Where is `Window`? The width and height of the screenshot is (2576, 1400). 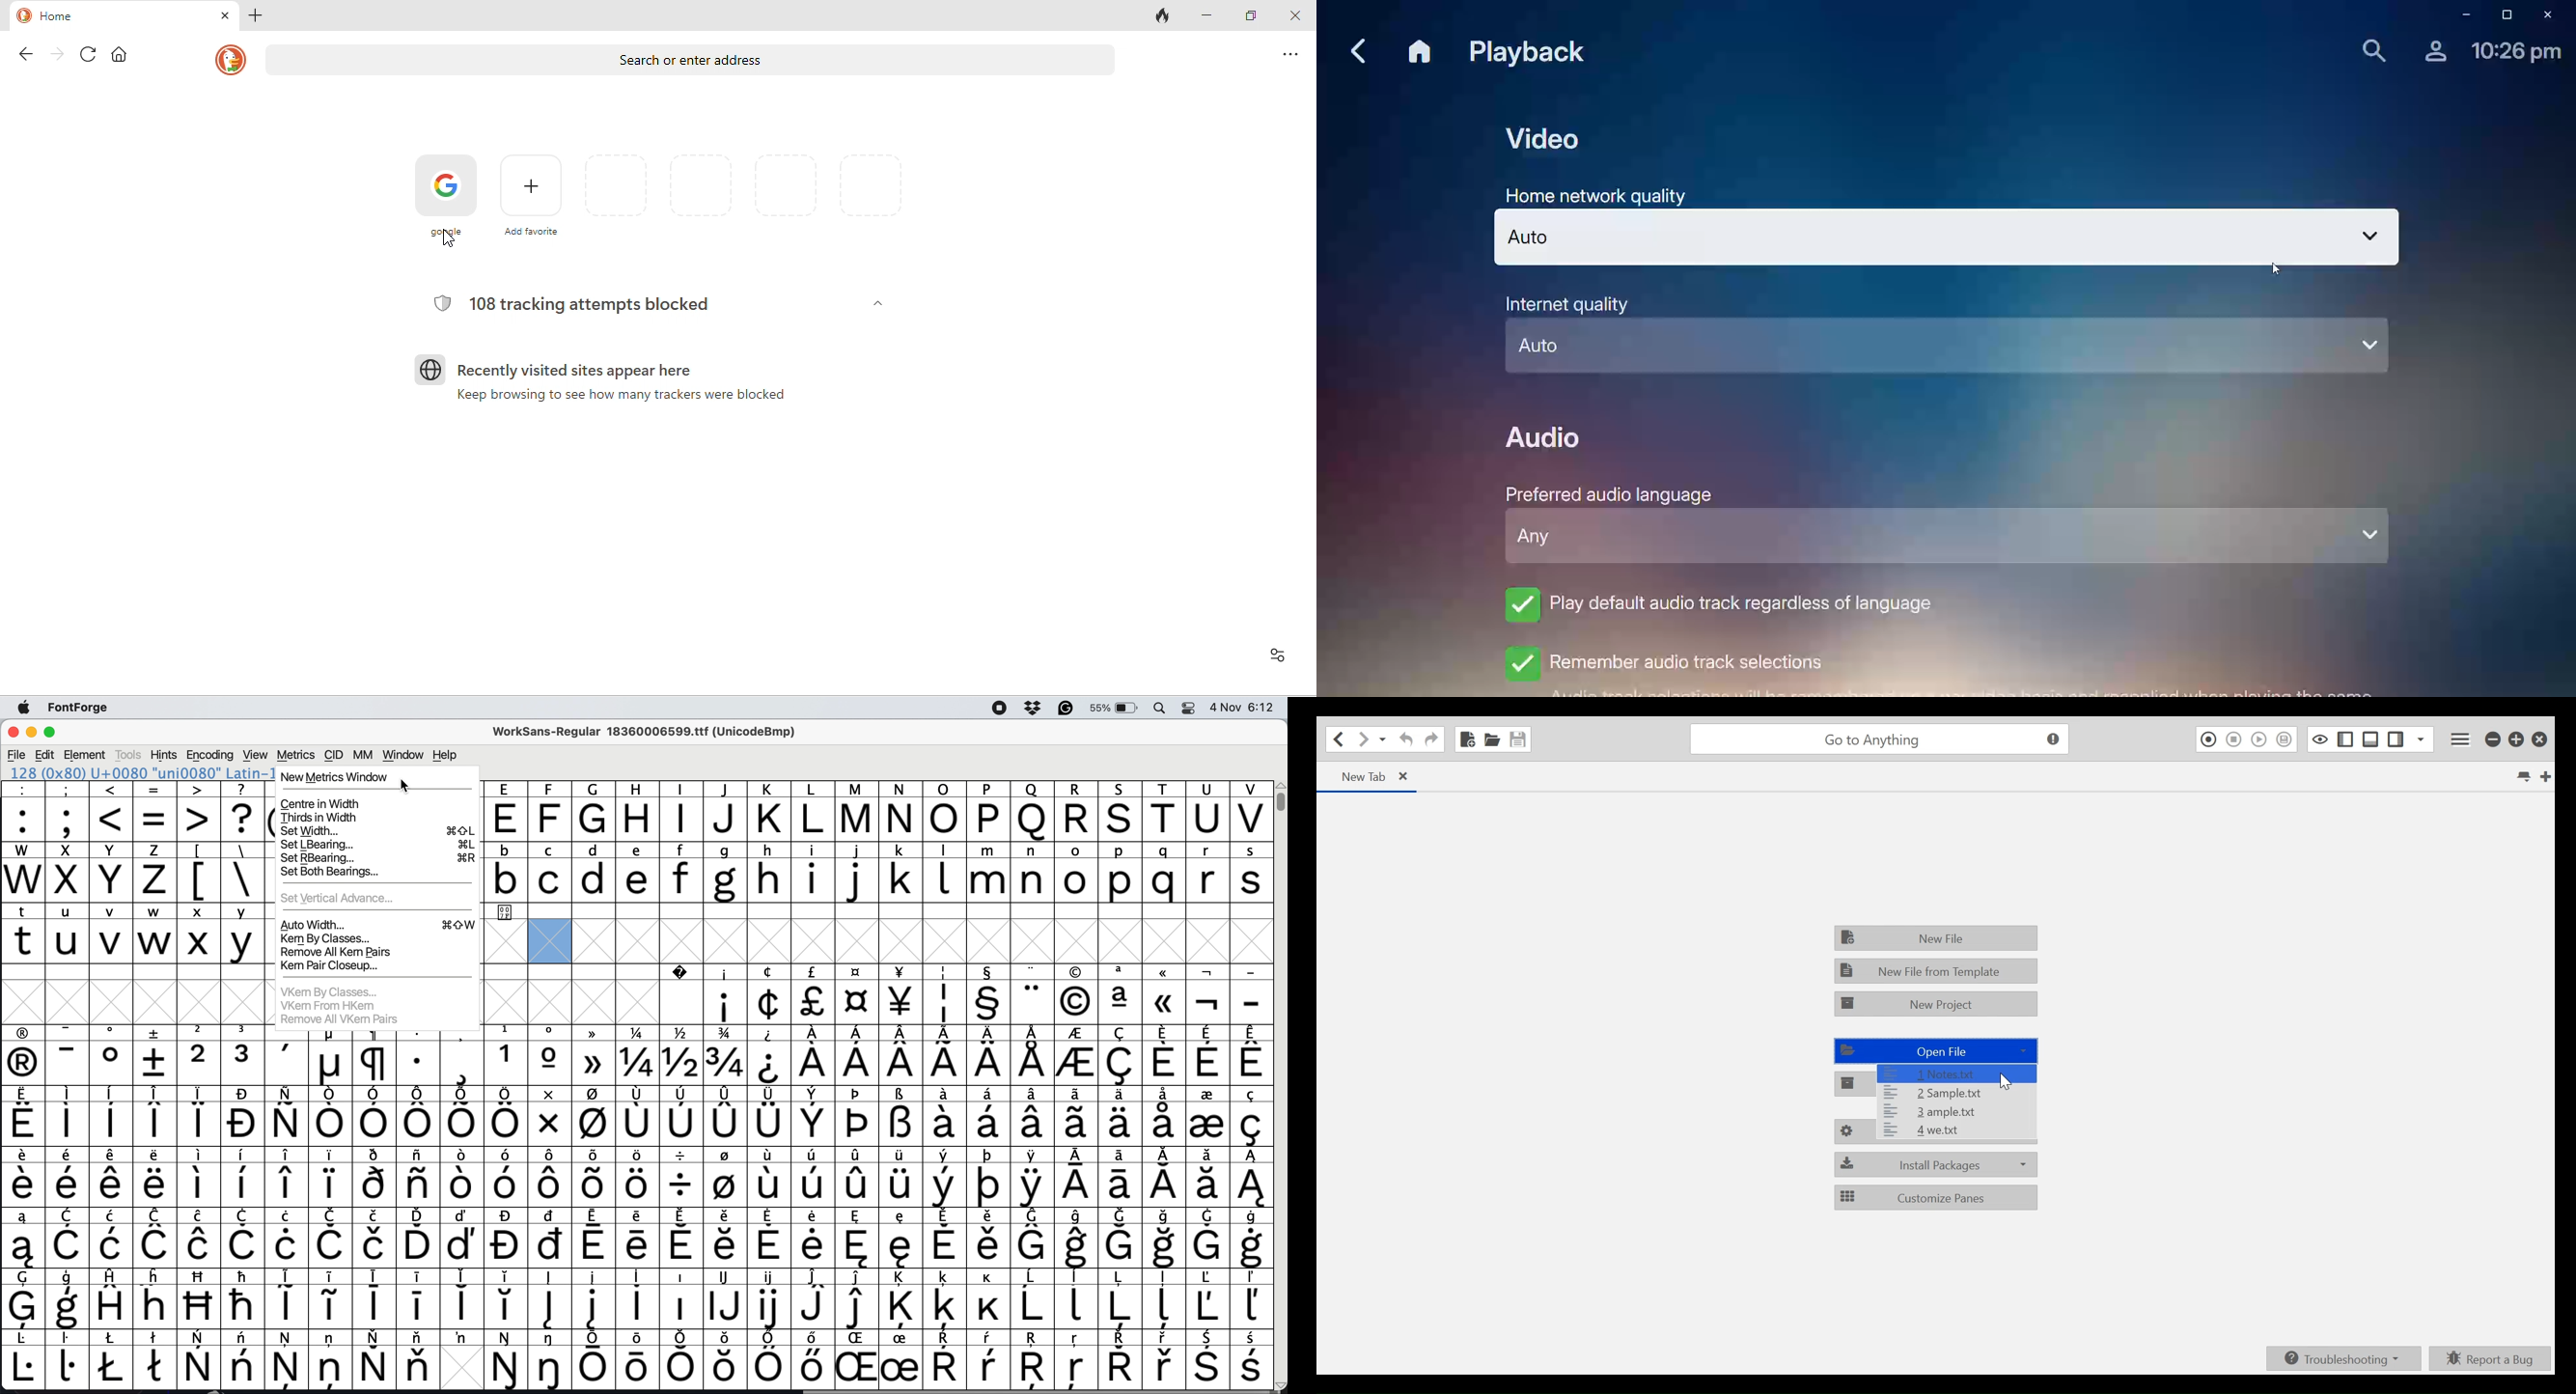 Window is located at coordinates (404, 754).